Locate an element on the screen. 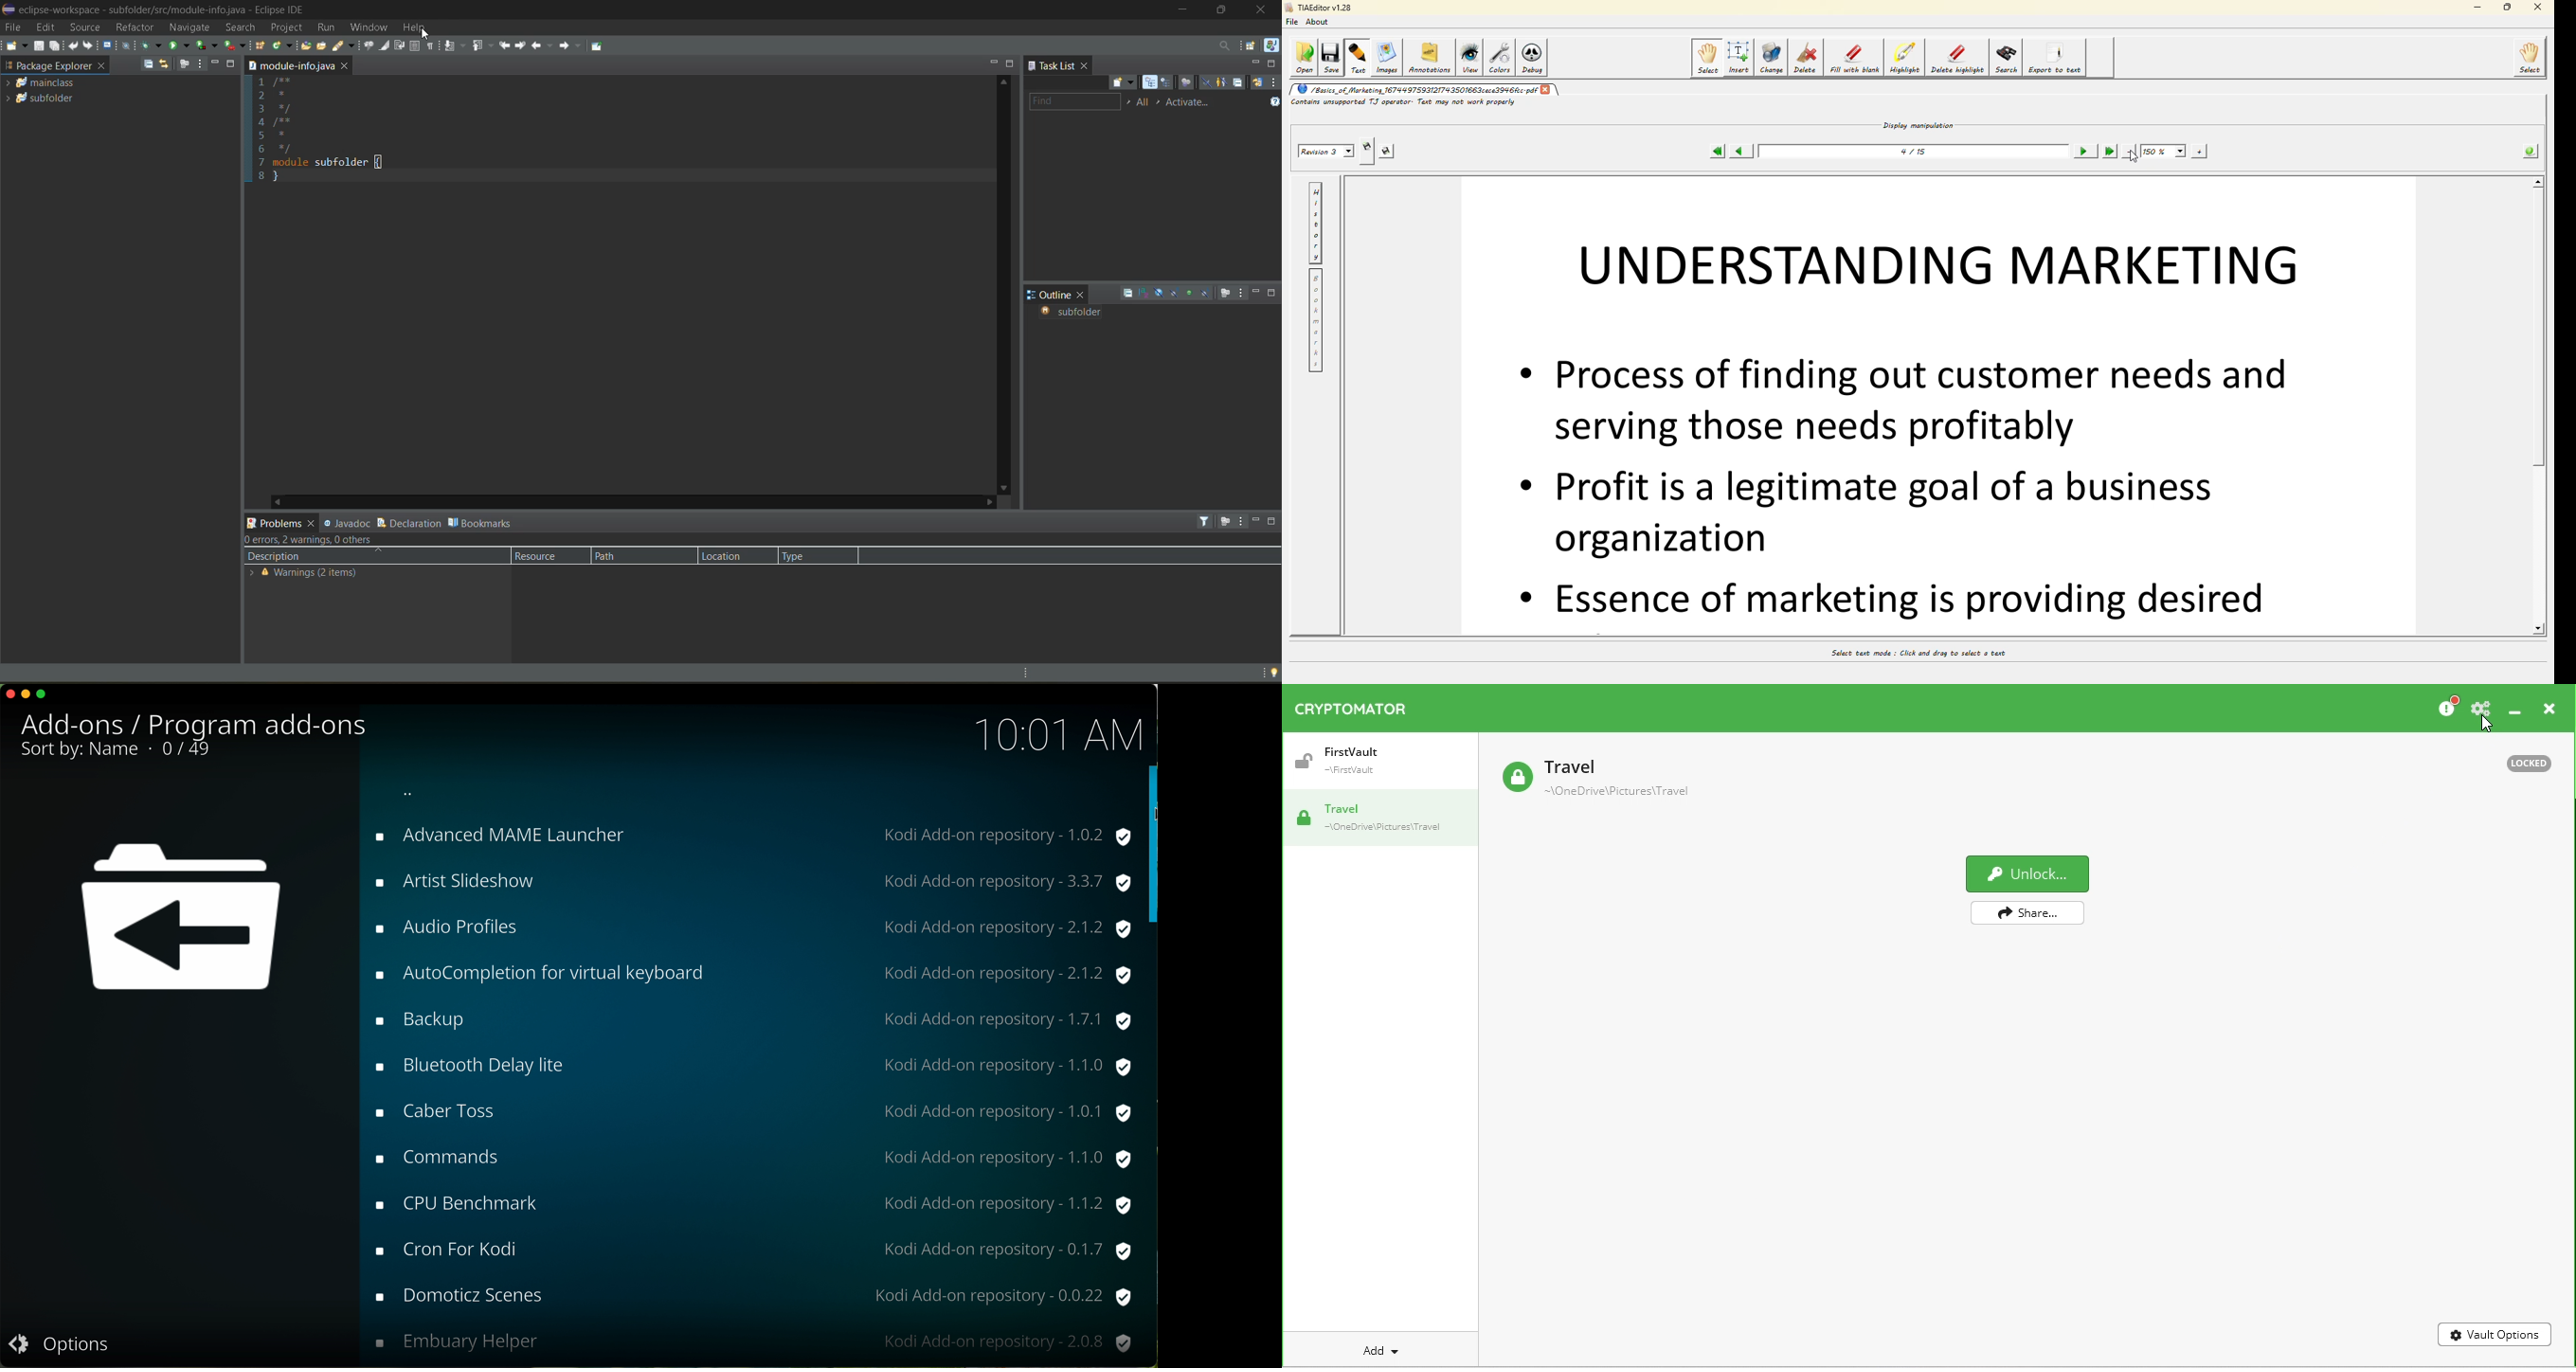 The image size is (2576, 1372). bluetooth delay lite is located at coordinates (751, 1065).